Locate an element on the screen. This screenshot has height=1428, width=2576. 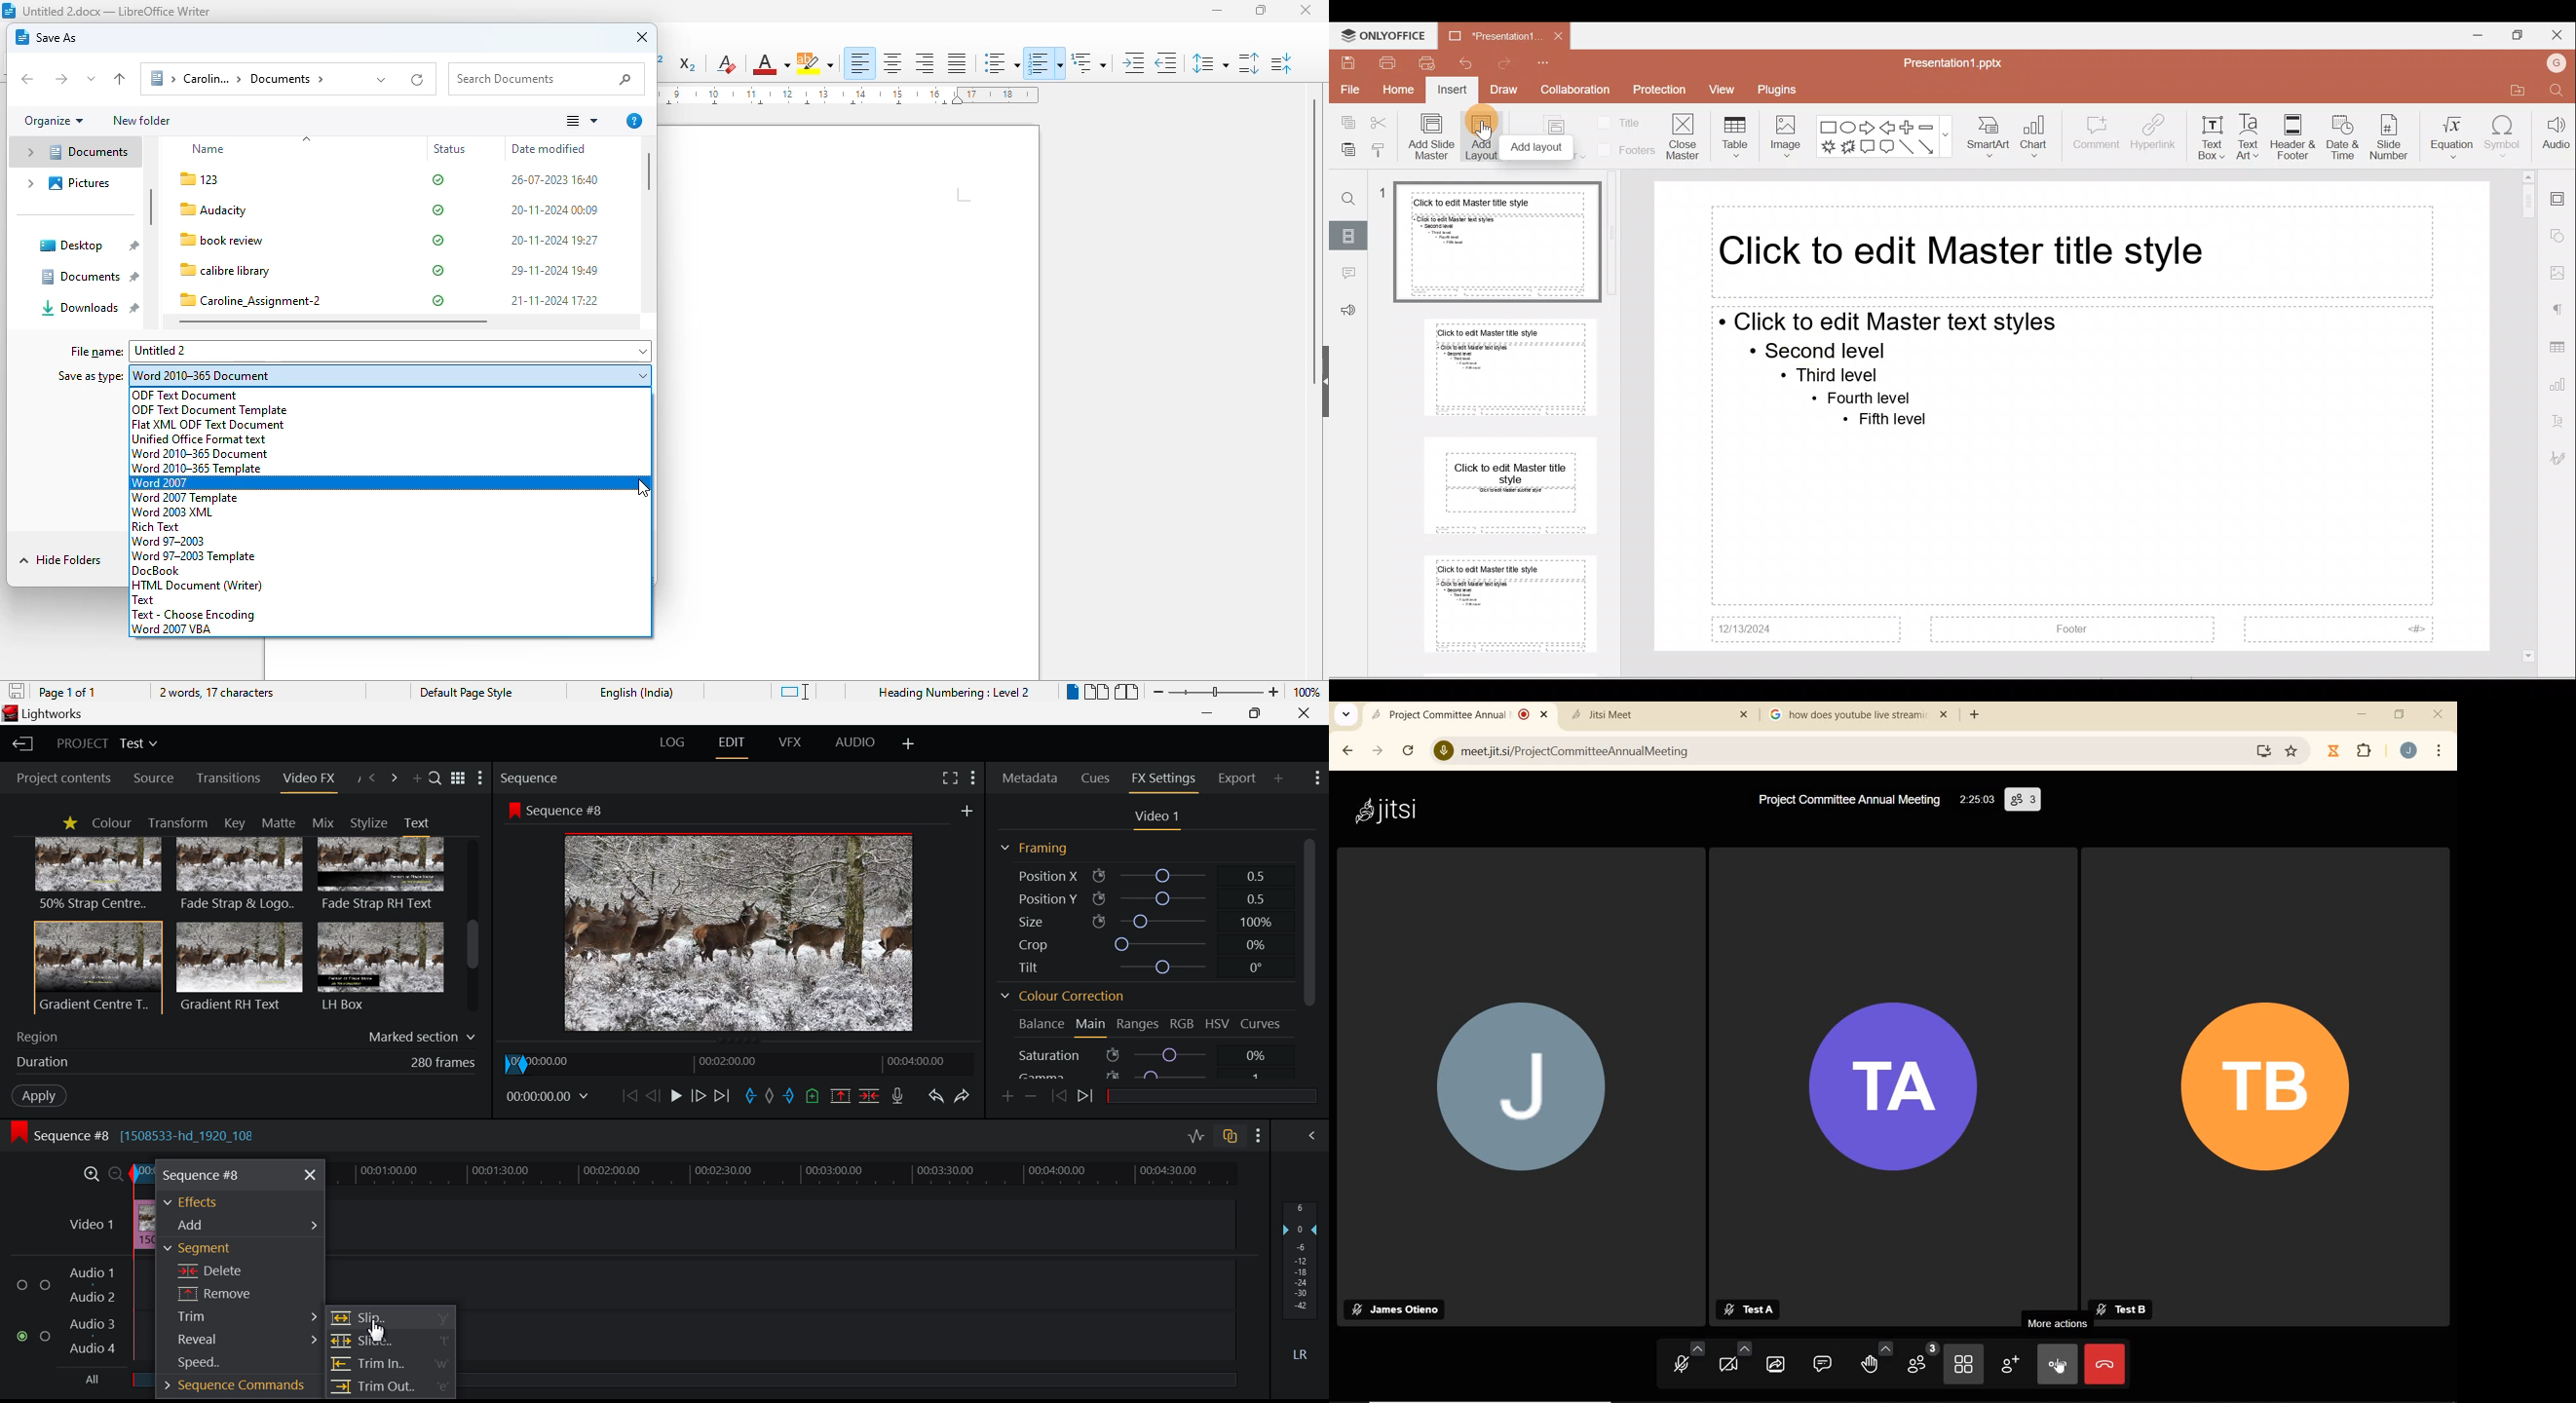
Gradient Centre is located at coordinates (97, 967).